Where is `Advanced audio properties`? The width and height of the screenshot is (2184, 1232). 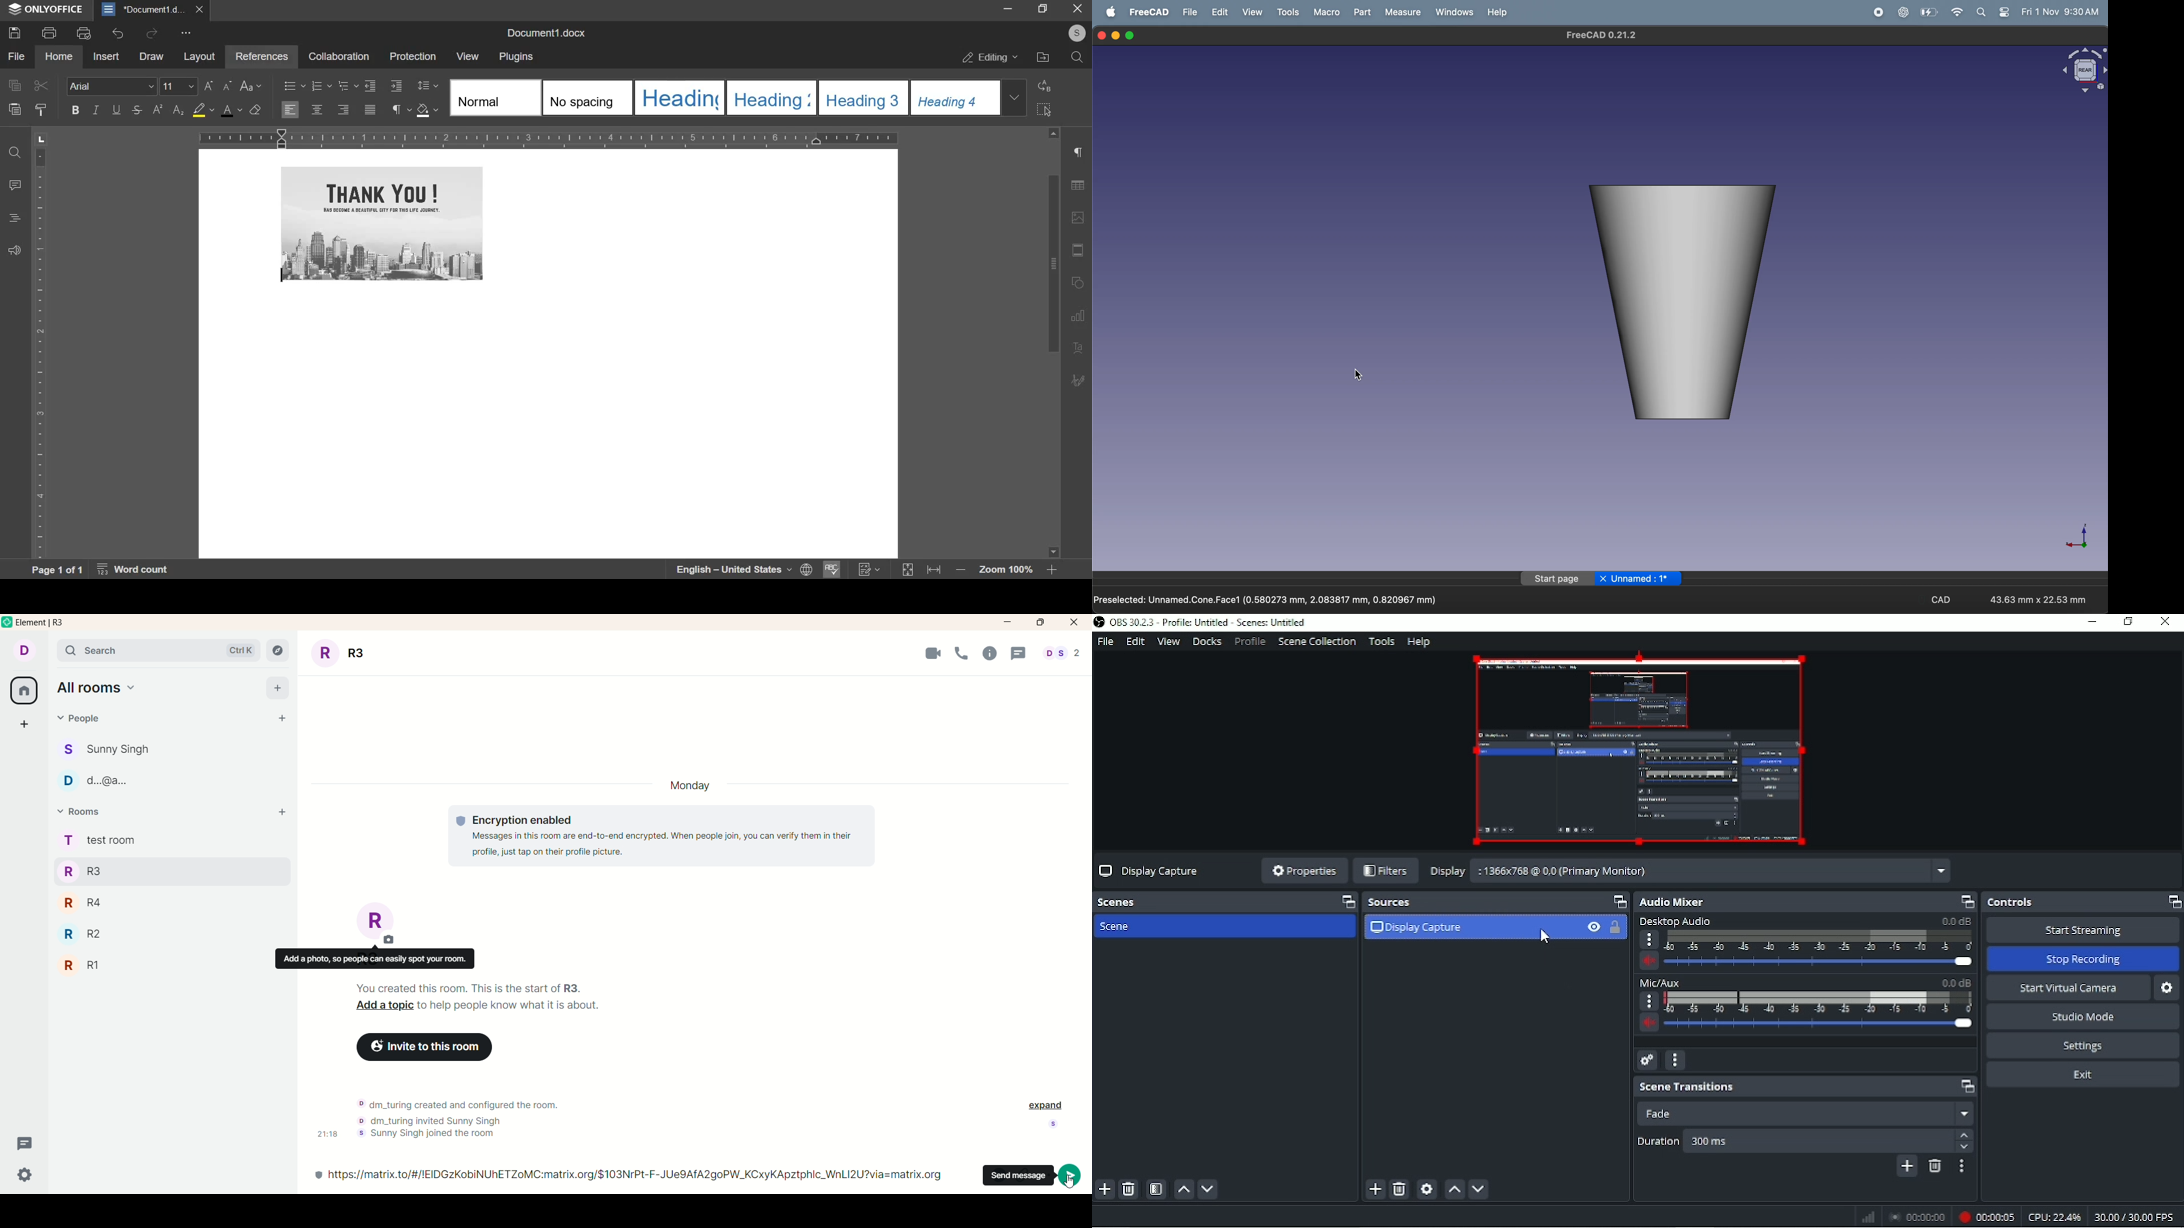 Advanced audio properties is located at coordinates (1647, 1060).